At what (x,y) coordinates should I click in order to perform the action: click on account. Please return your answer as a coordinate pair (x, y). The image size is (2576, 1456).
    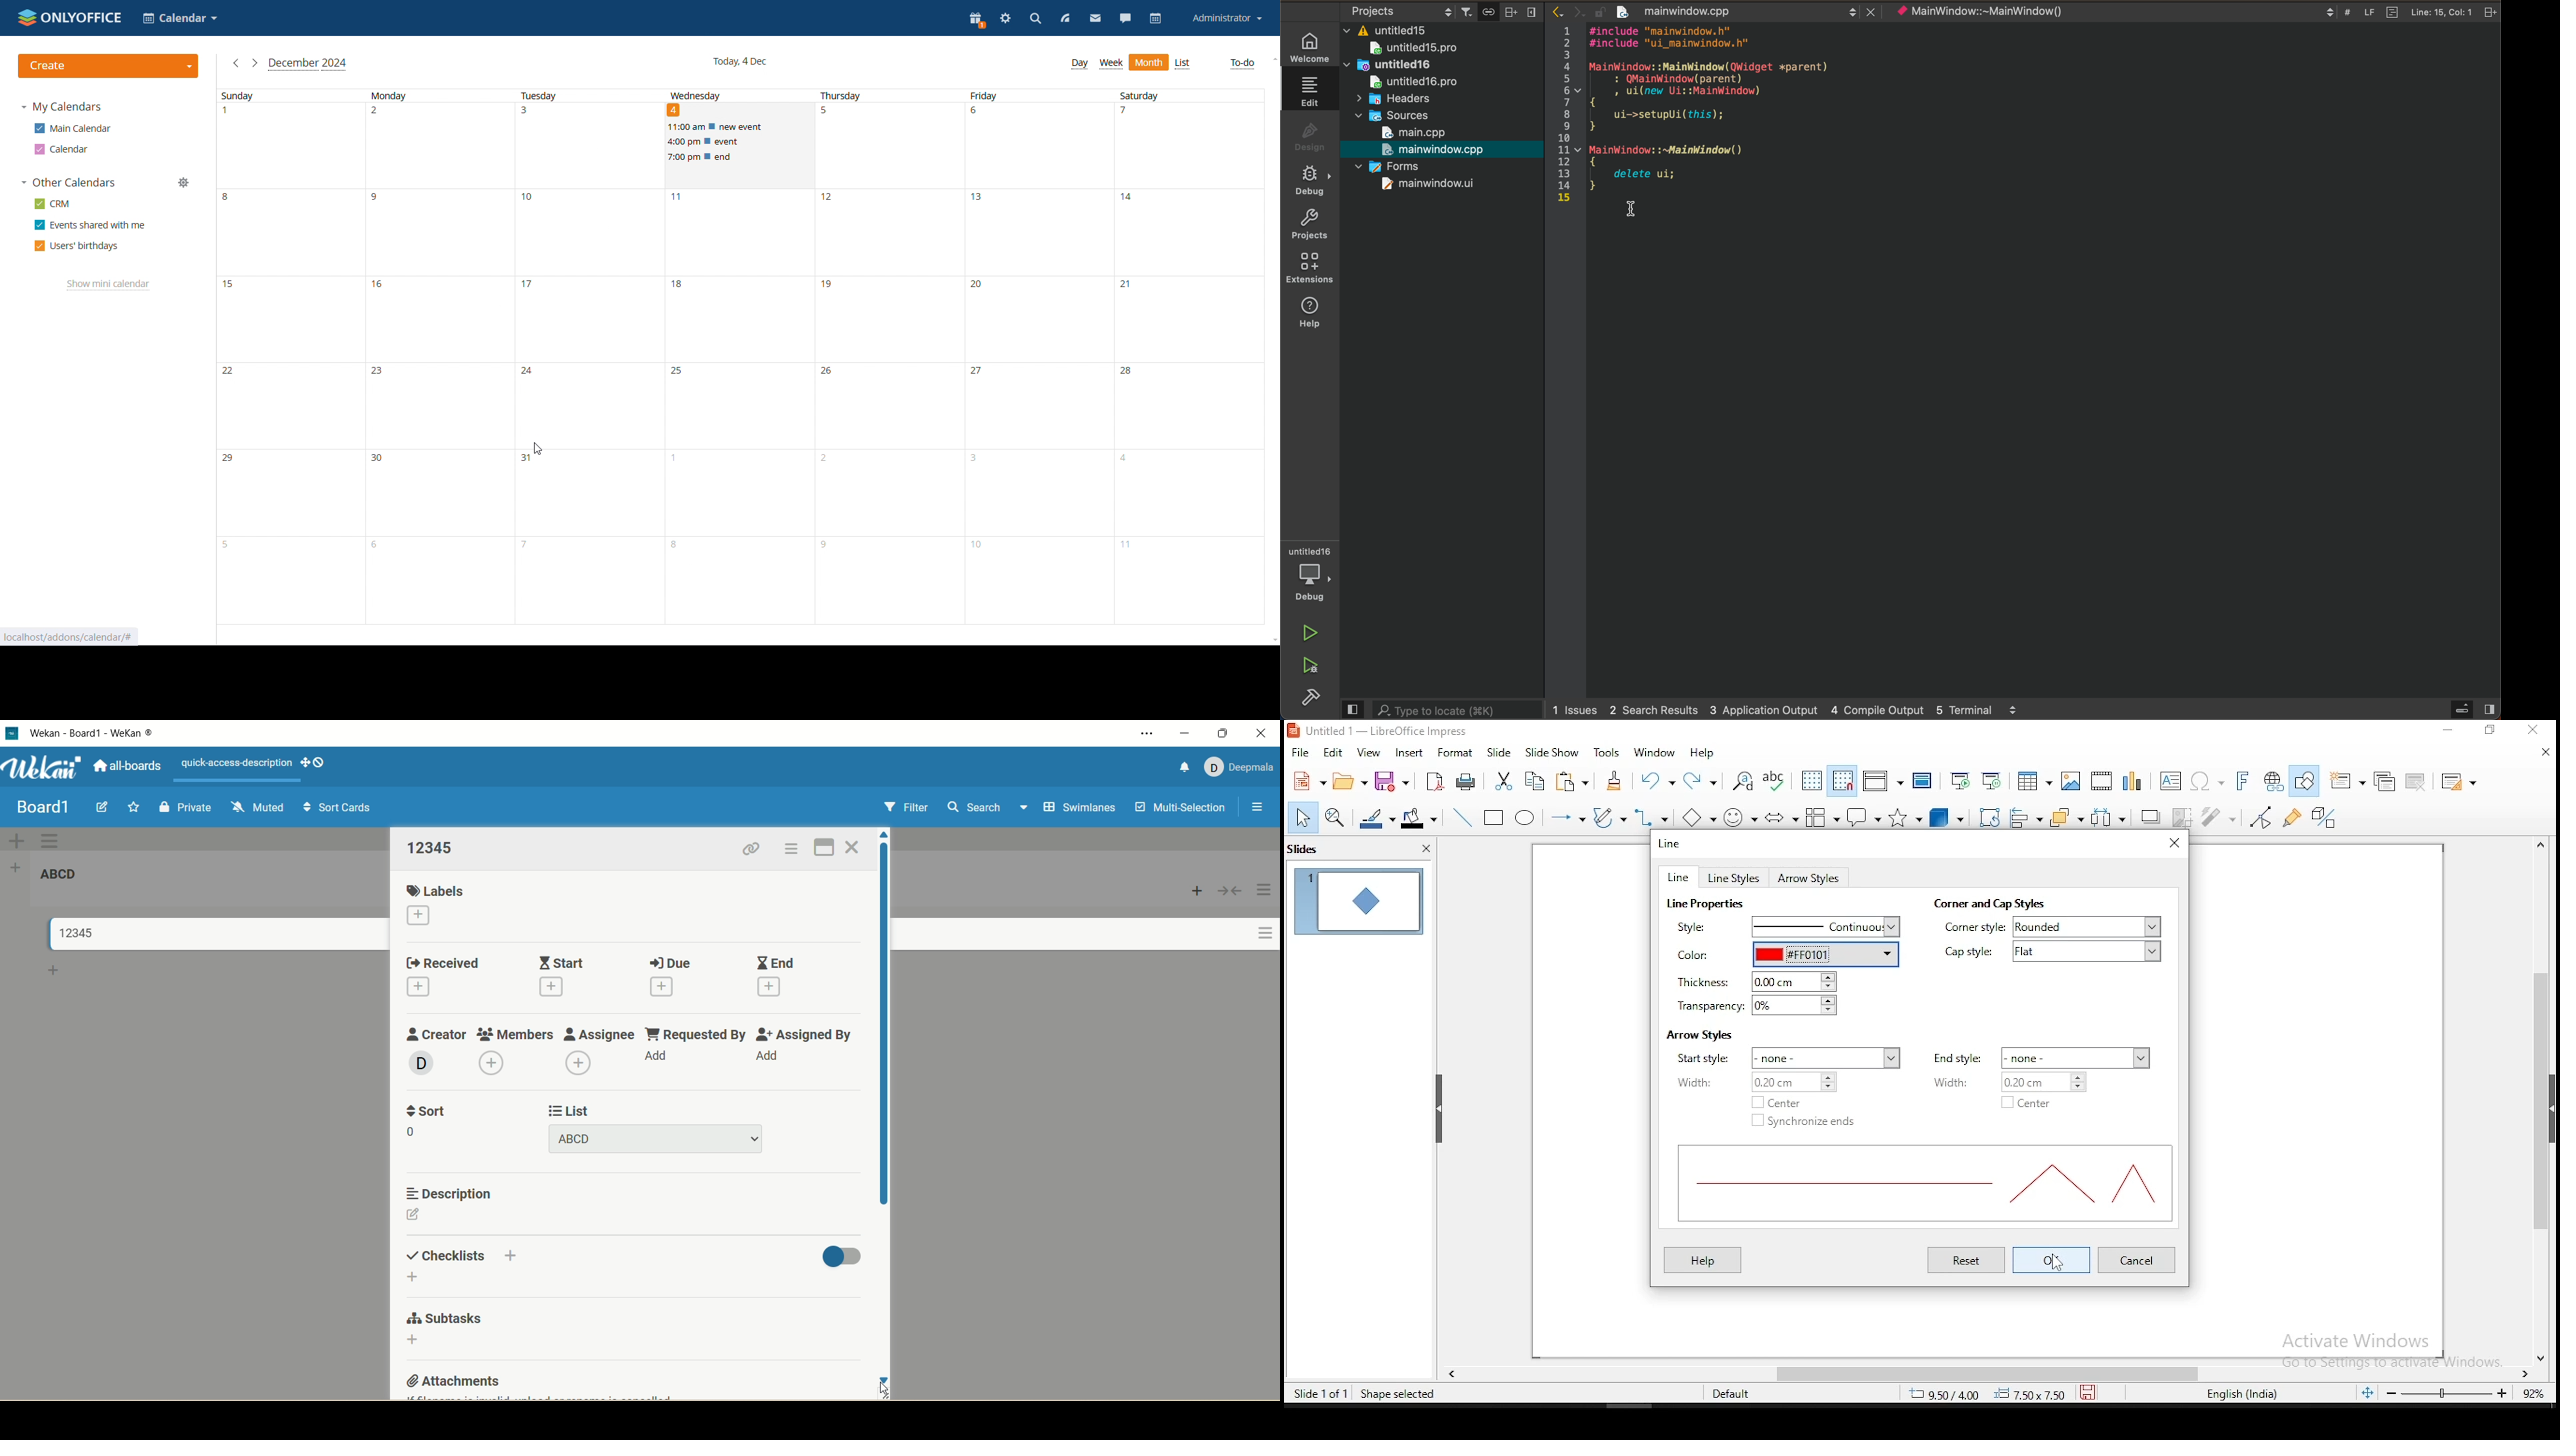
    Looking at the image, I should click on (1227, 19).